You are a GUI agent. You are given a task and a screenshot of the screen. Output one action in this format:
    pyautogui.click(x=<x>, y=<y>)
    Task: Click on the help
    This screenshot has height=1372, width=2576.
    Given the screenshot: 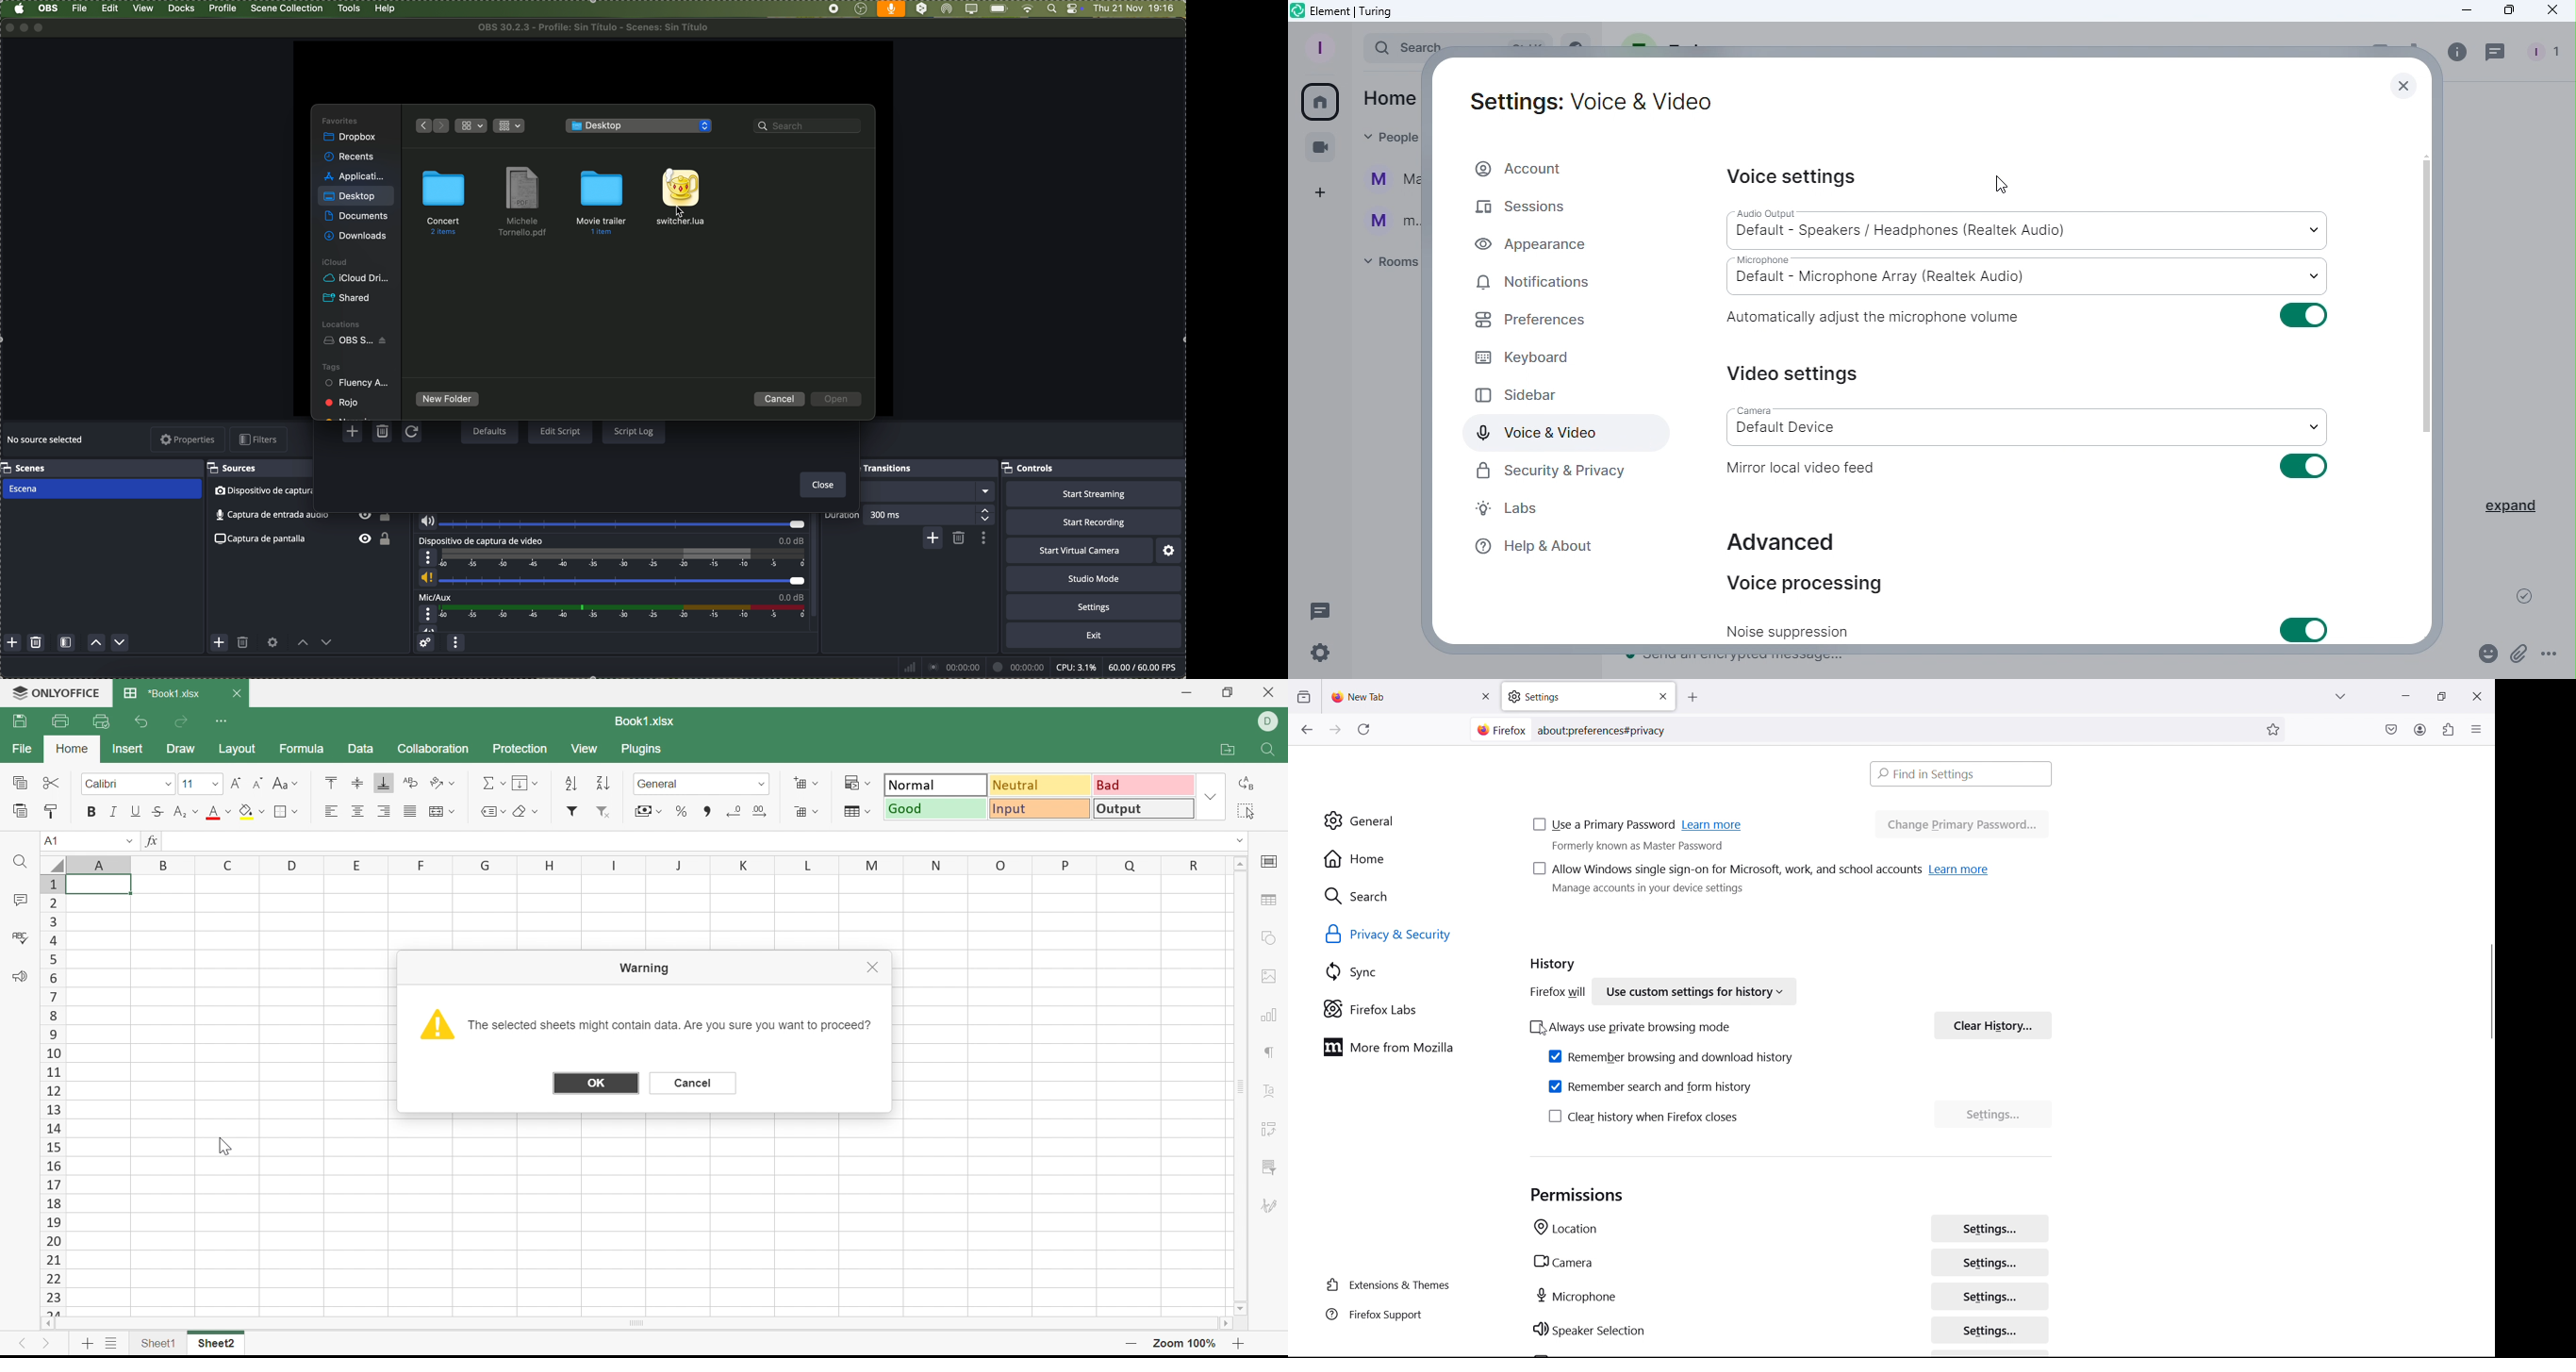 What is the action you would take?
    pyautogui.click(x=385, y=9)
    